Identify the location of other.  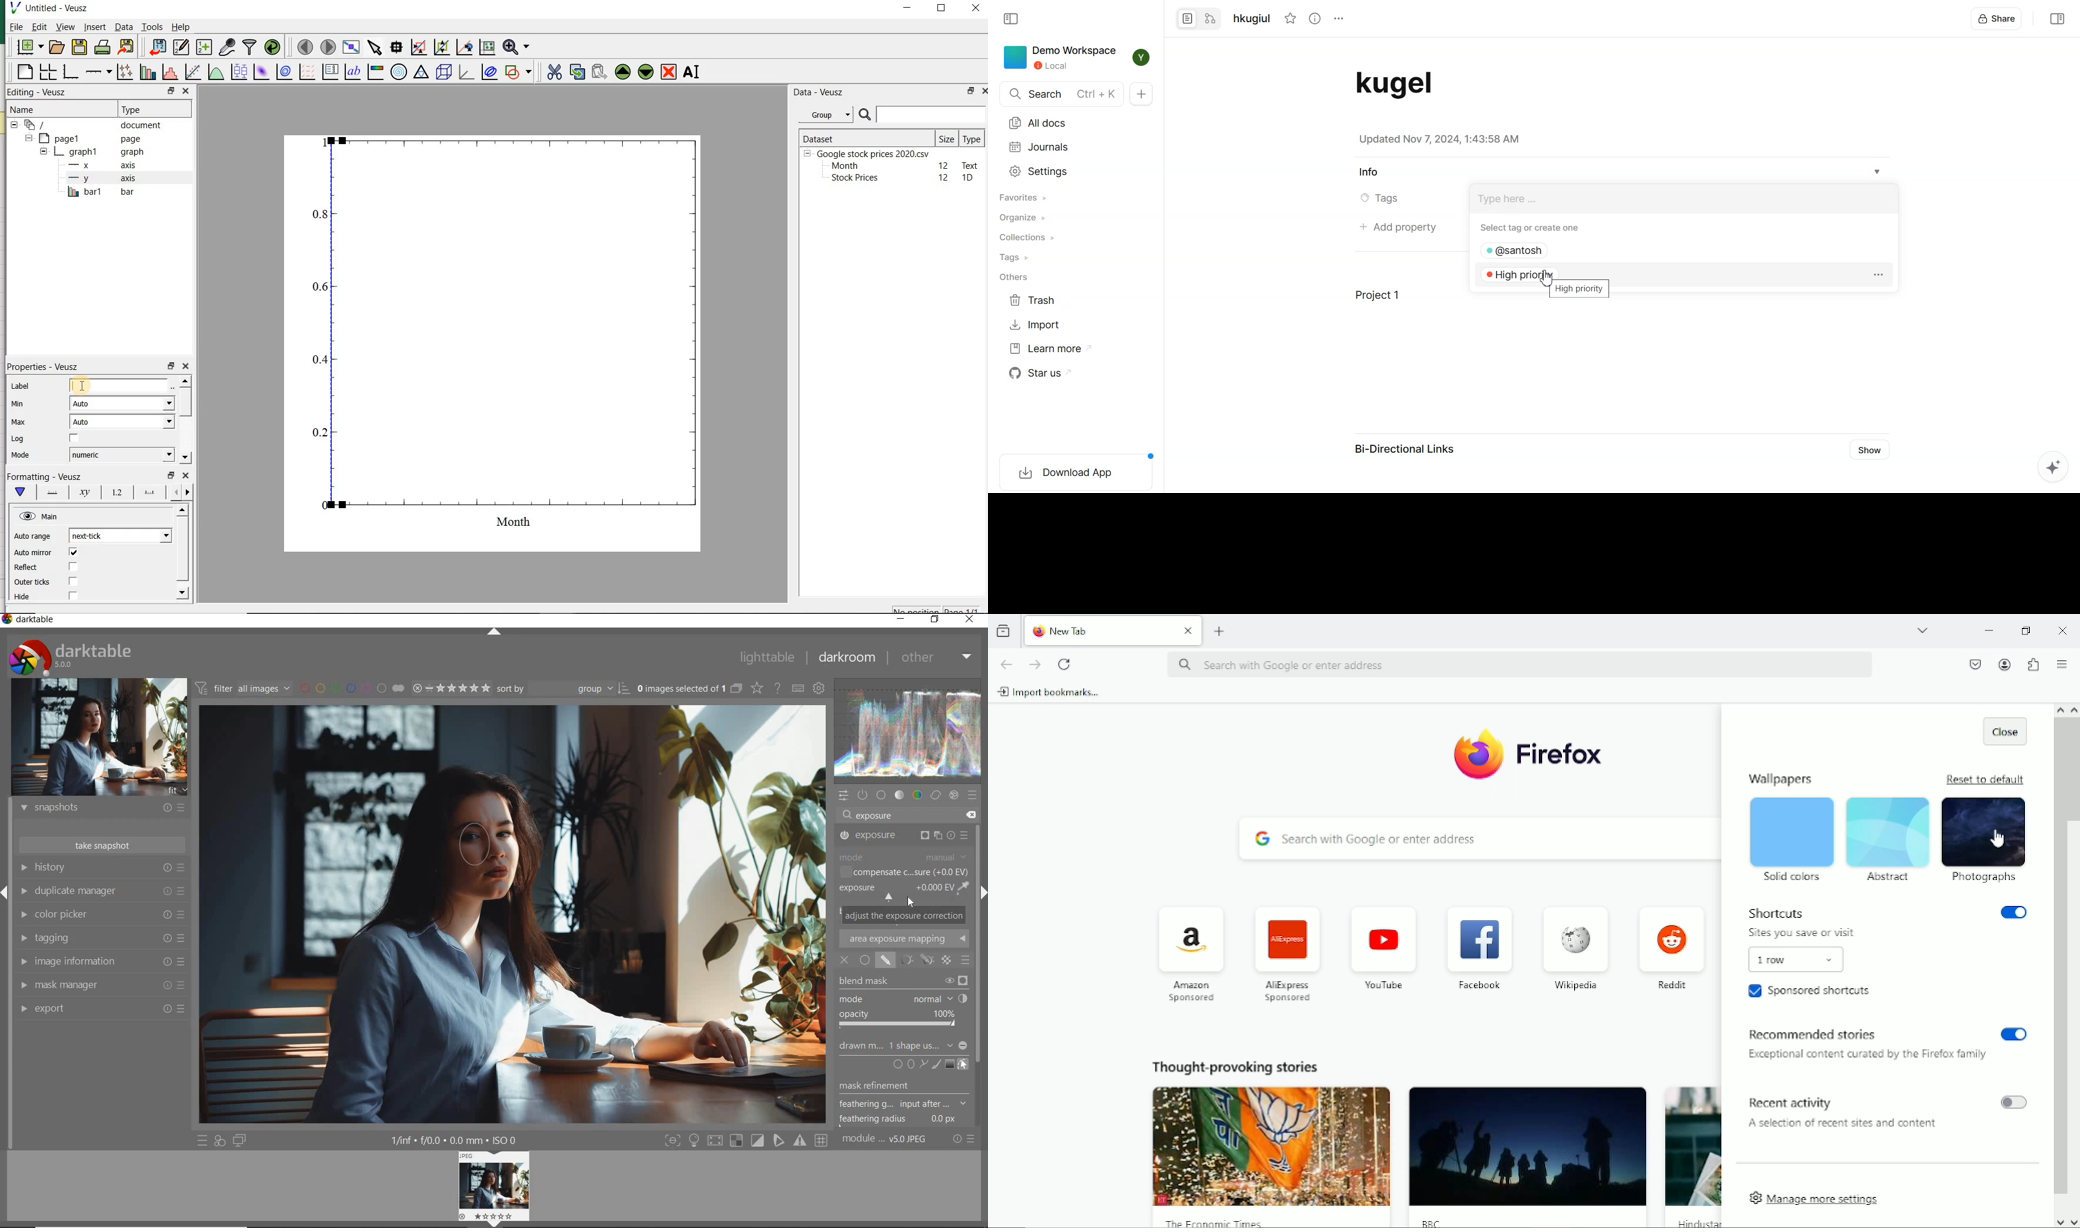
(937, 659).